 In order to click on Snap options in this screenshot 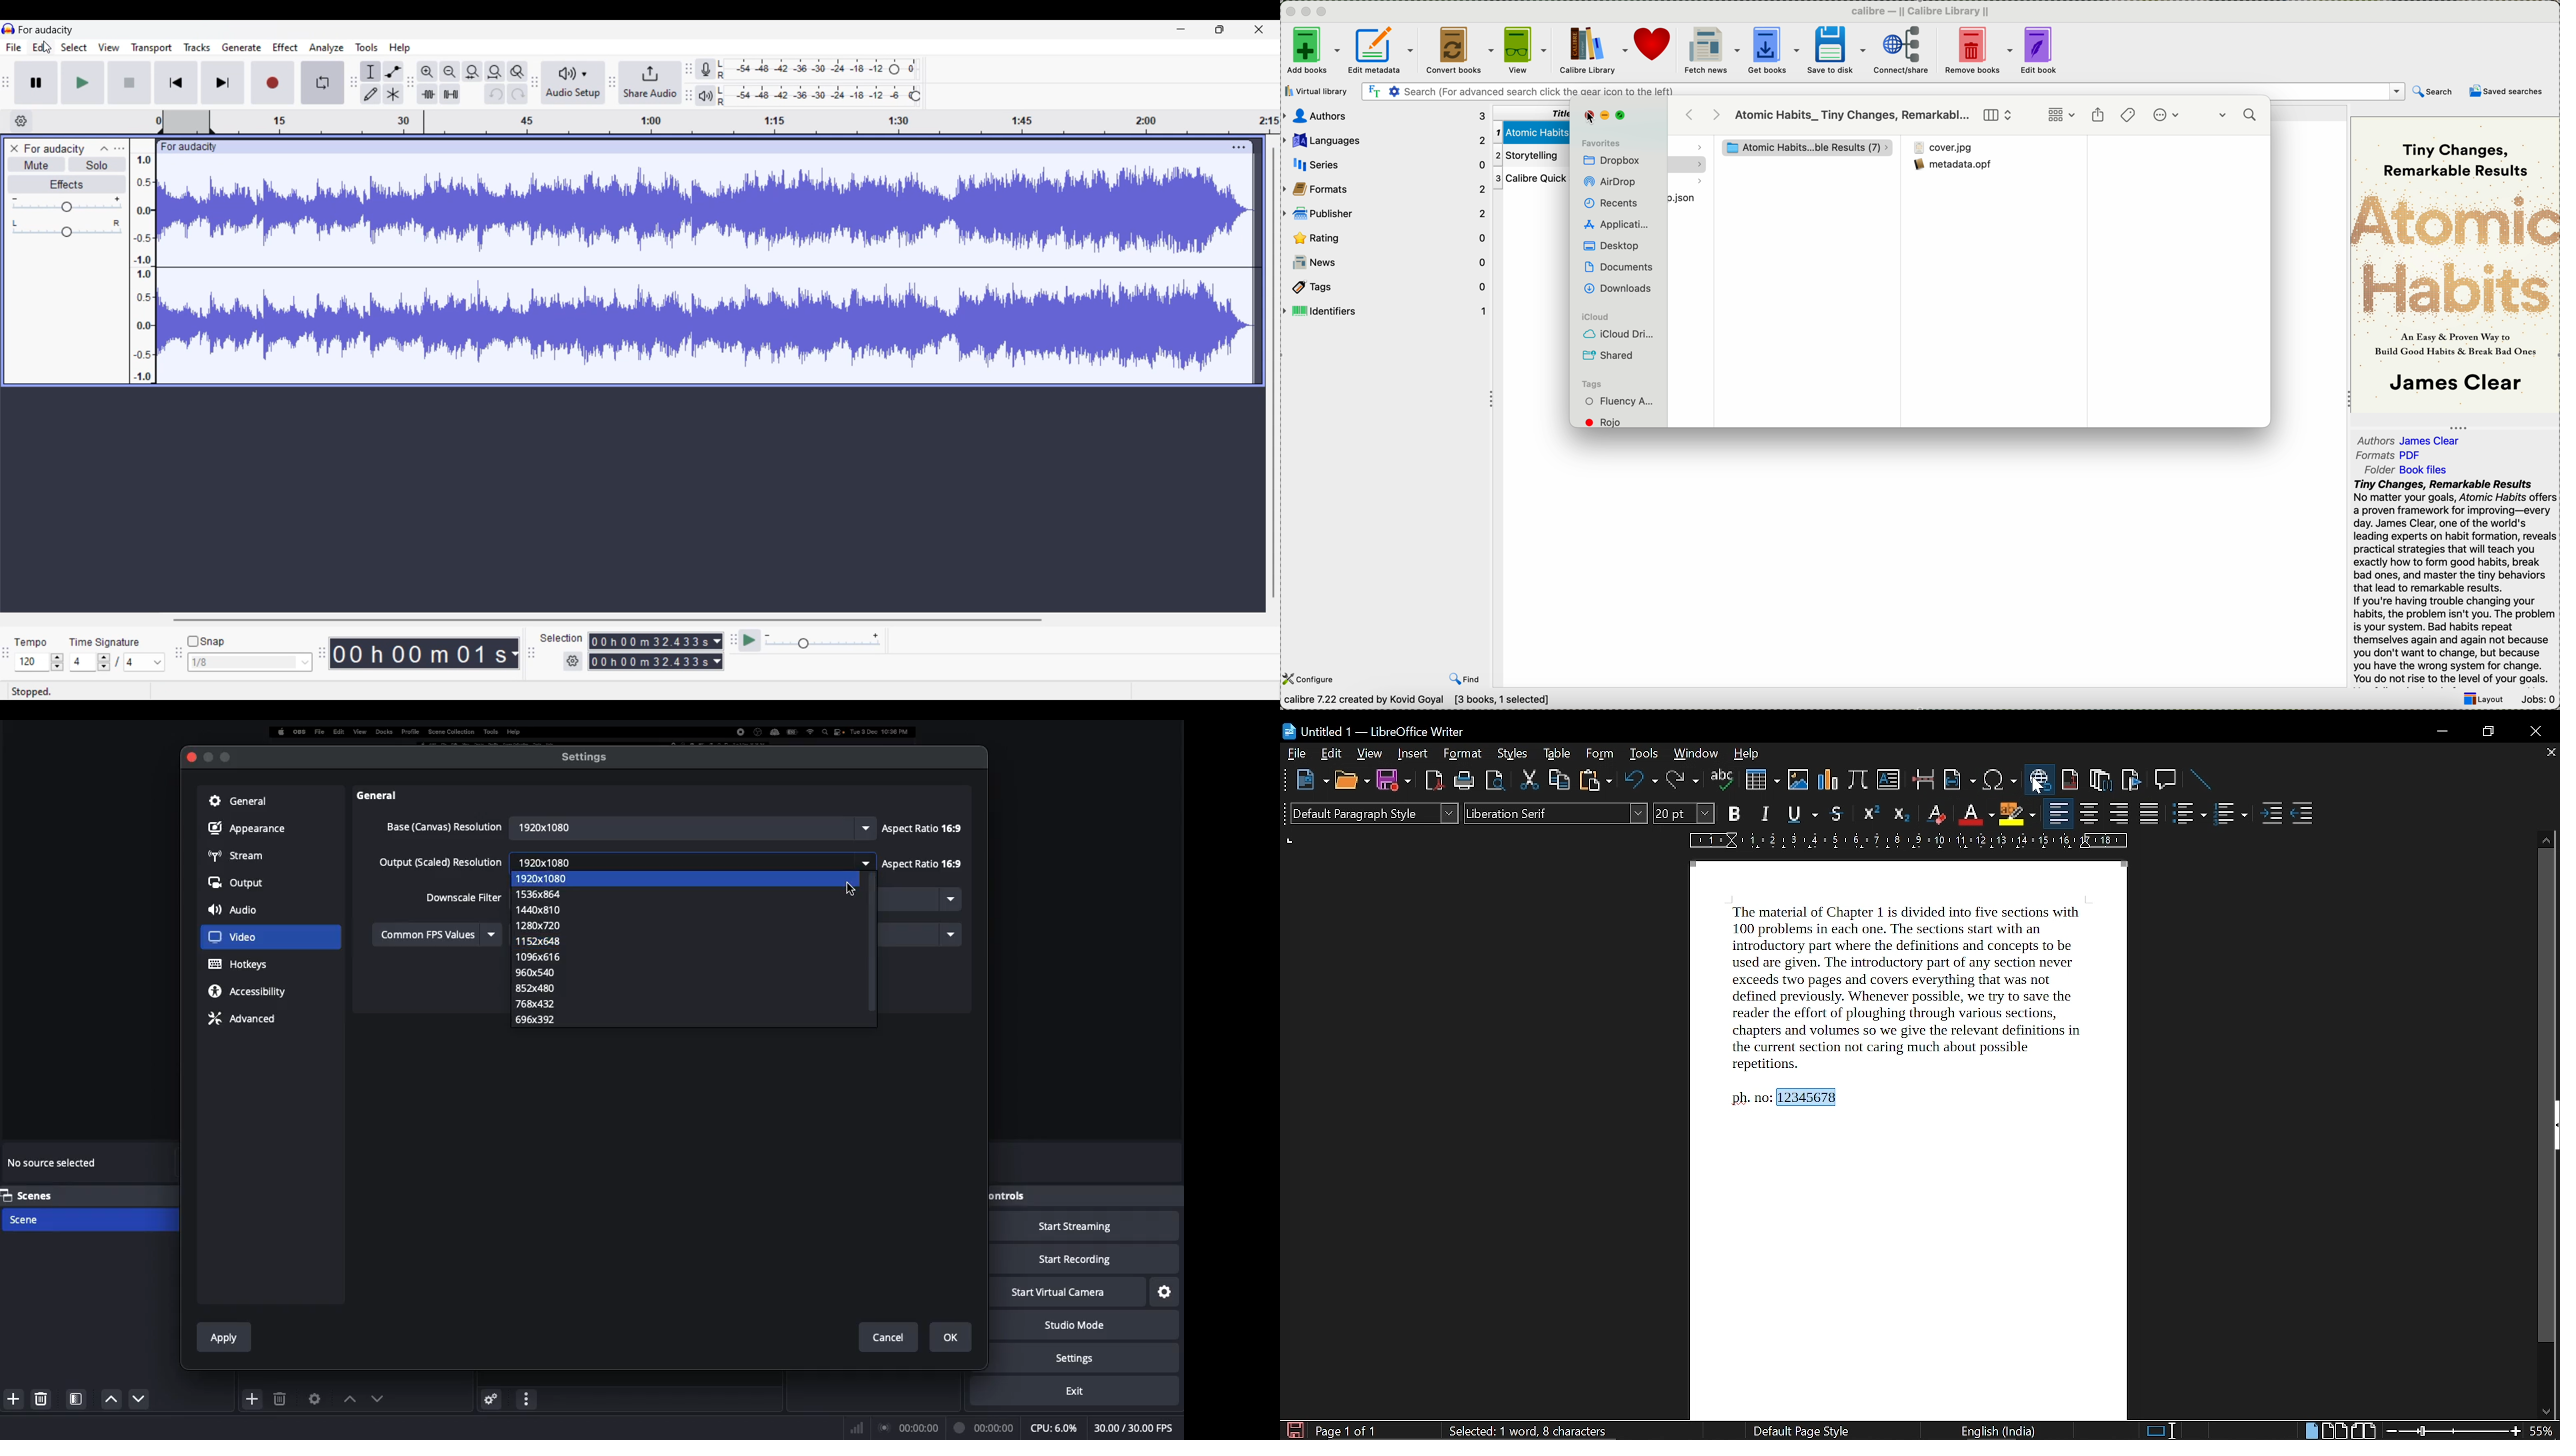, I will do `click(249, 662)`.